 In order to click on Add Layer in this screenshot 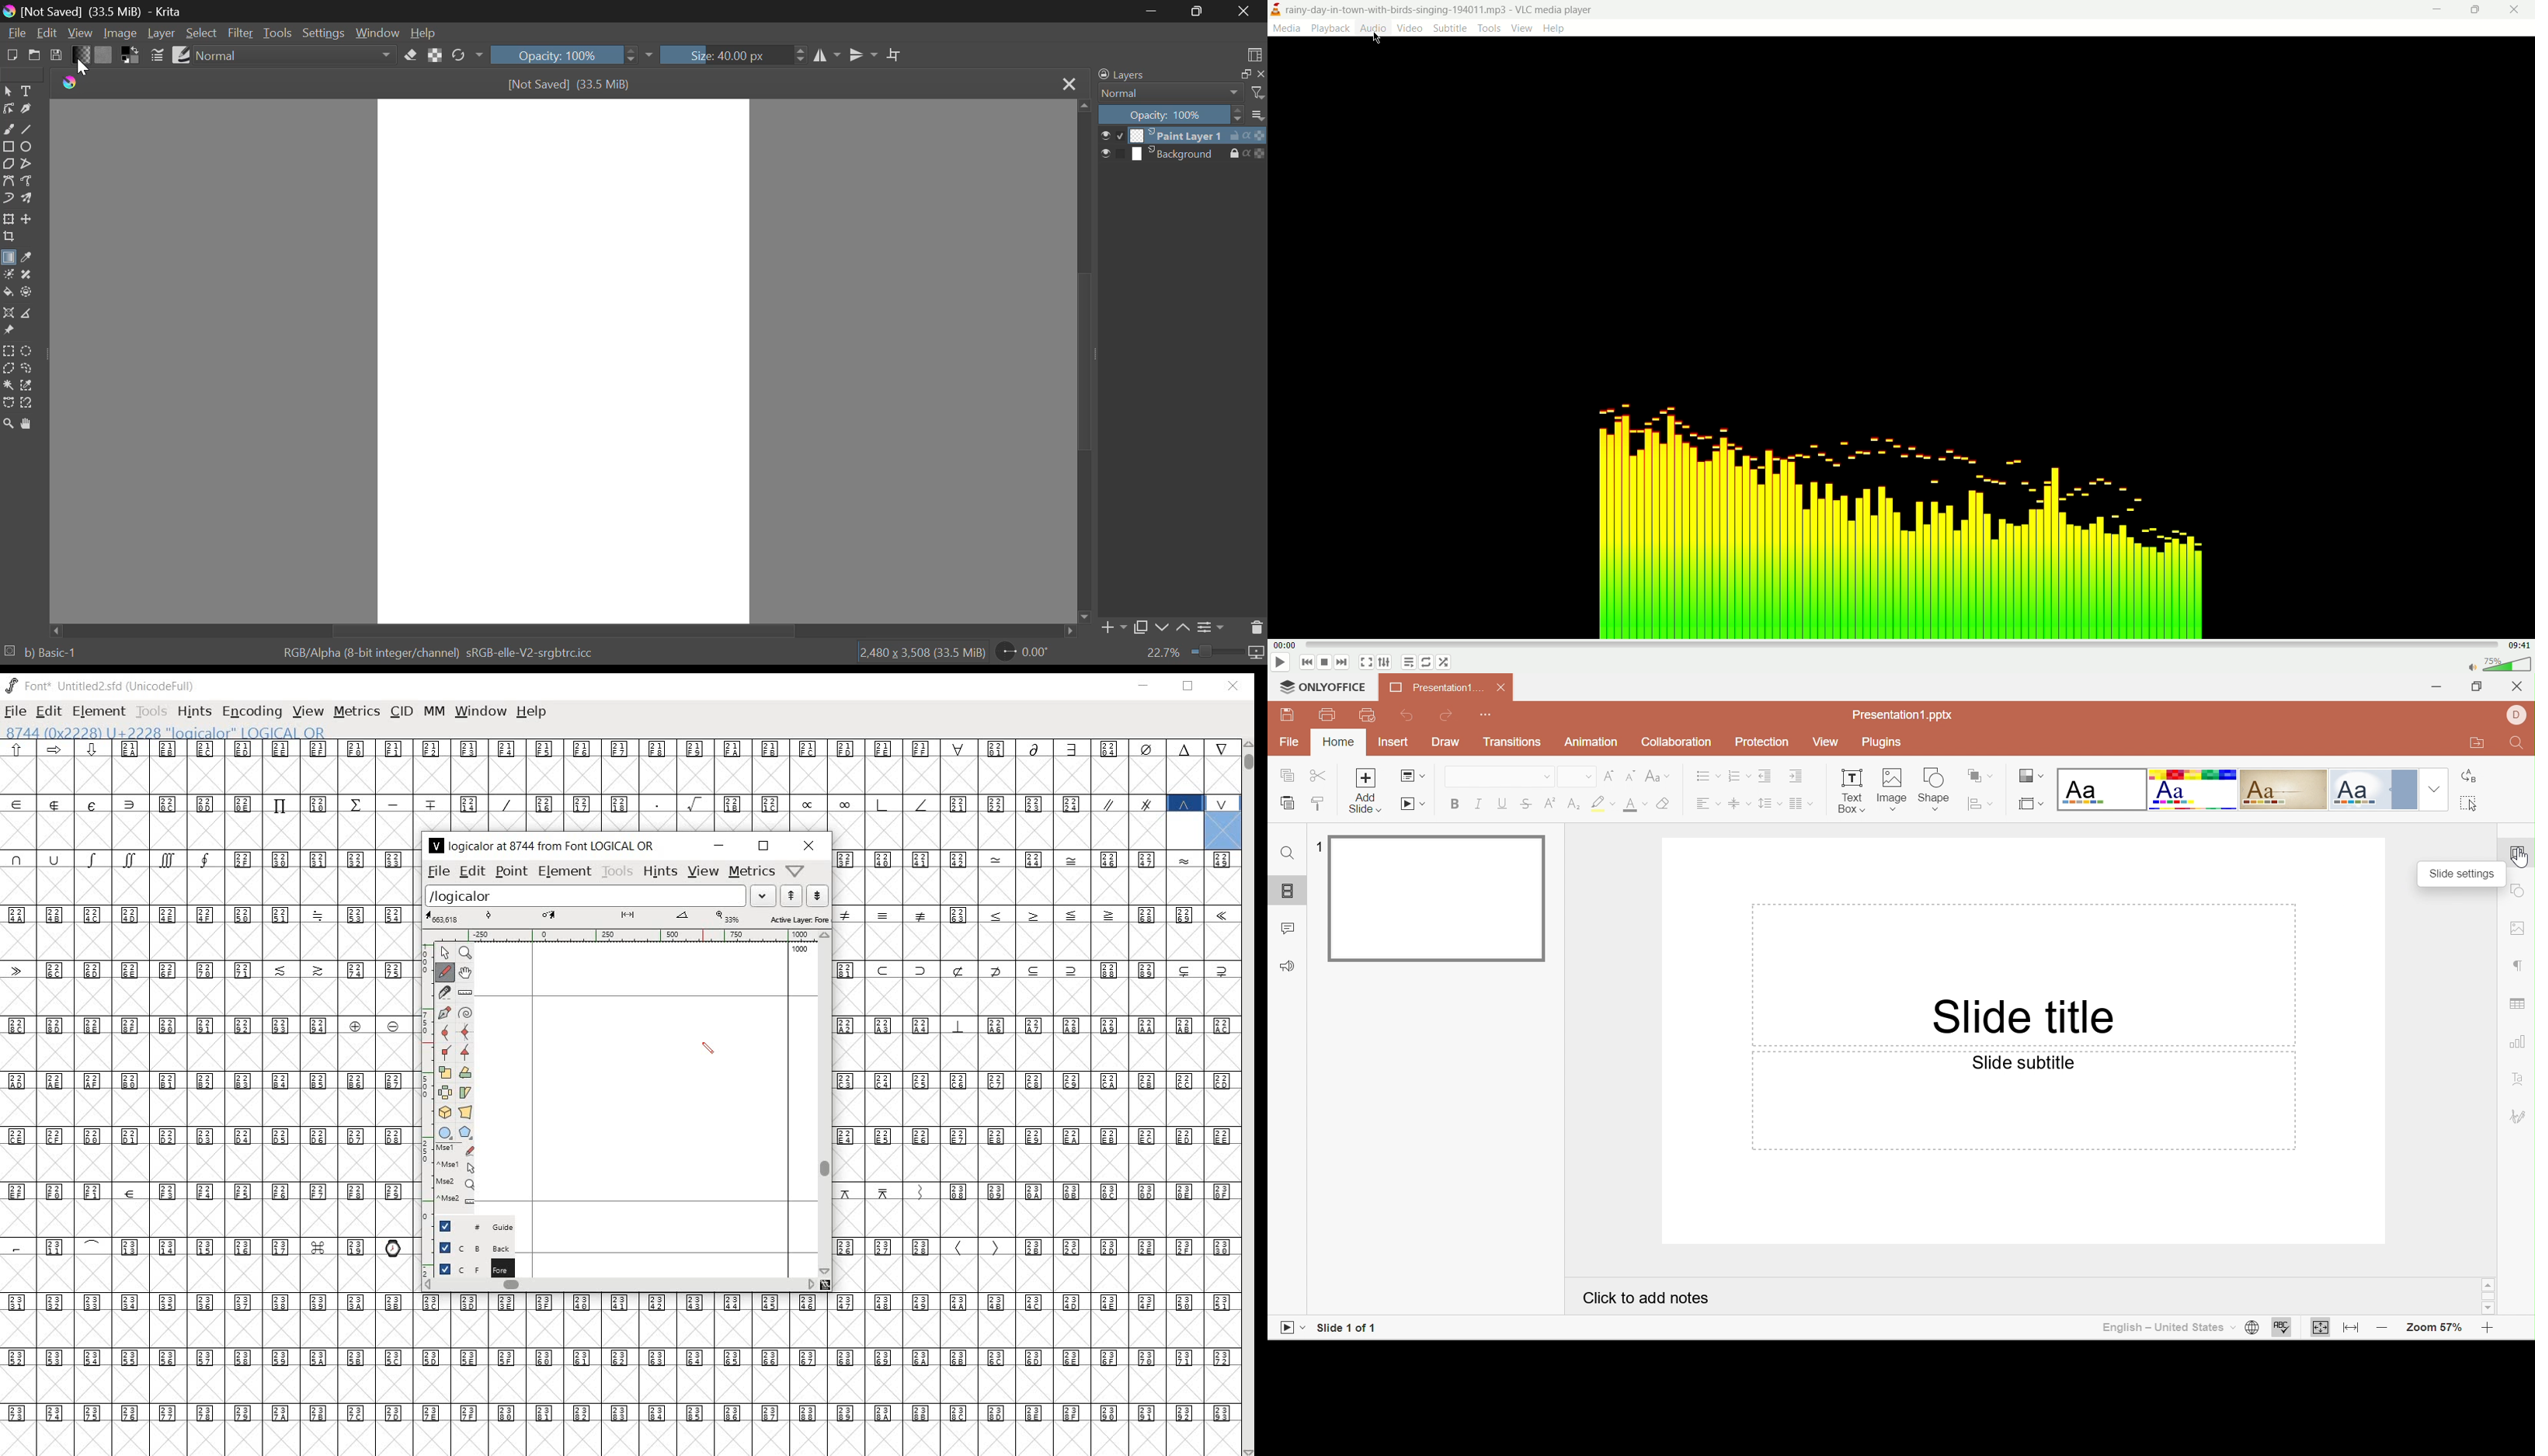, I will do `click(1112, 631)`.